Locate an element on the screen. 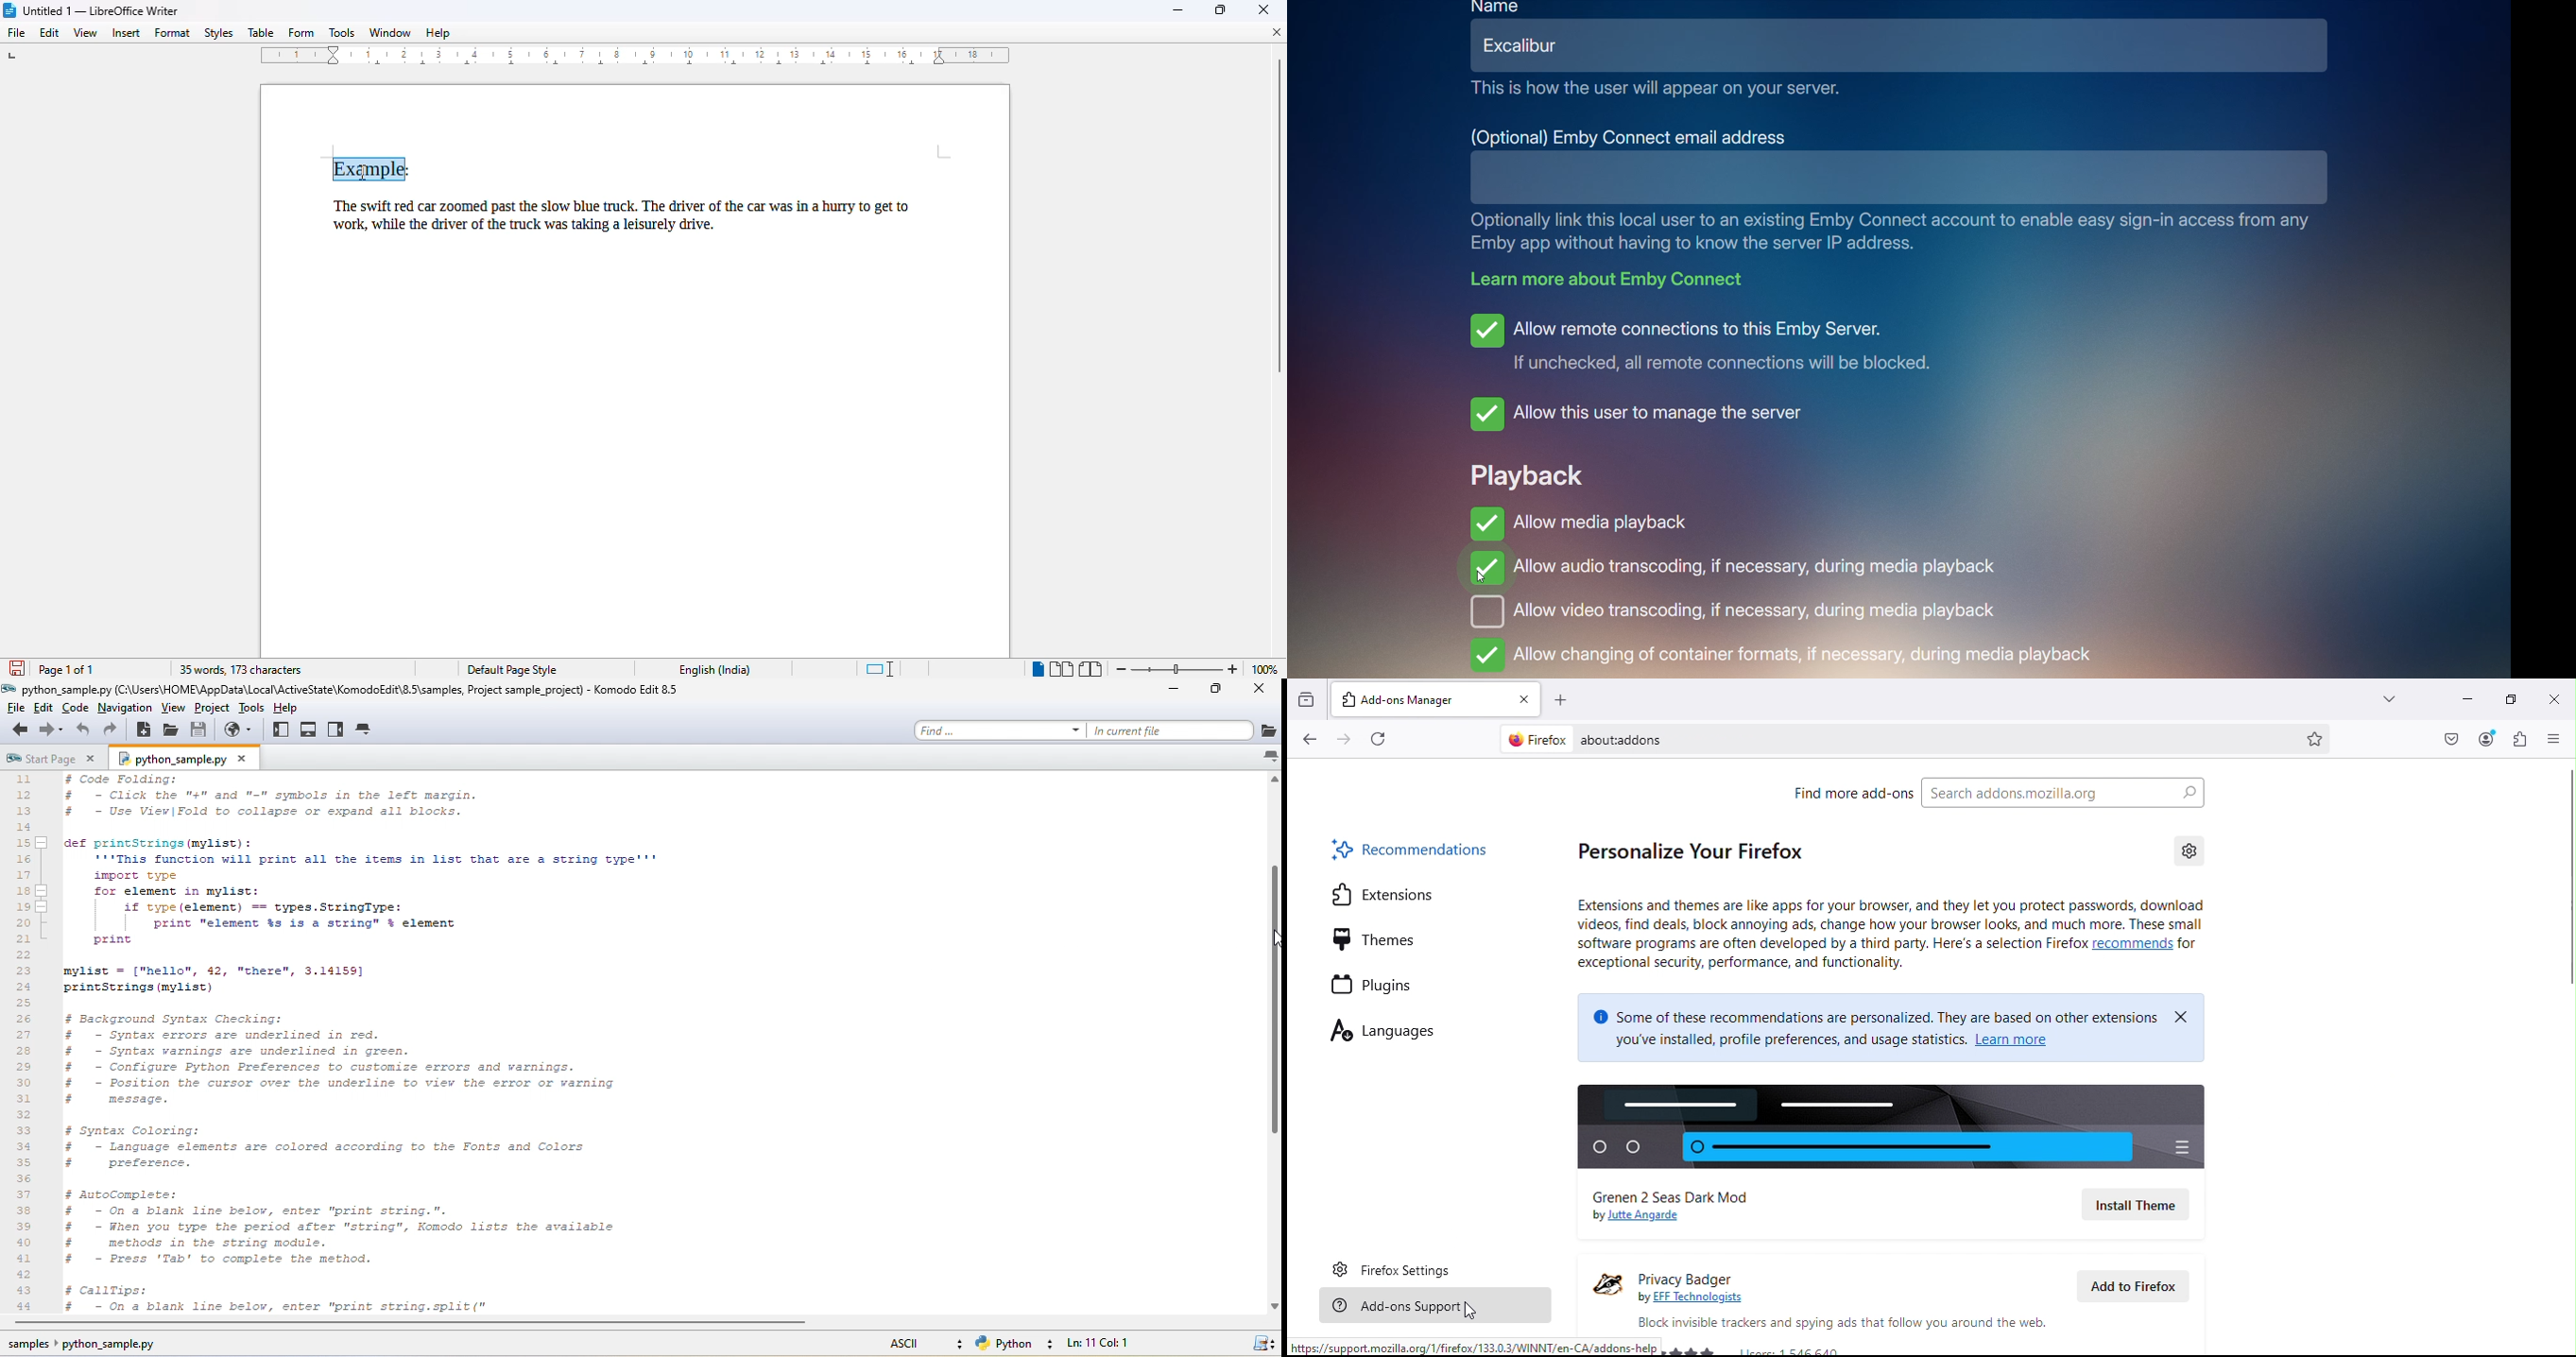 The height and width of the screenshot is (1372, 2576).  is located at coordinates (2518, 736).